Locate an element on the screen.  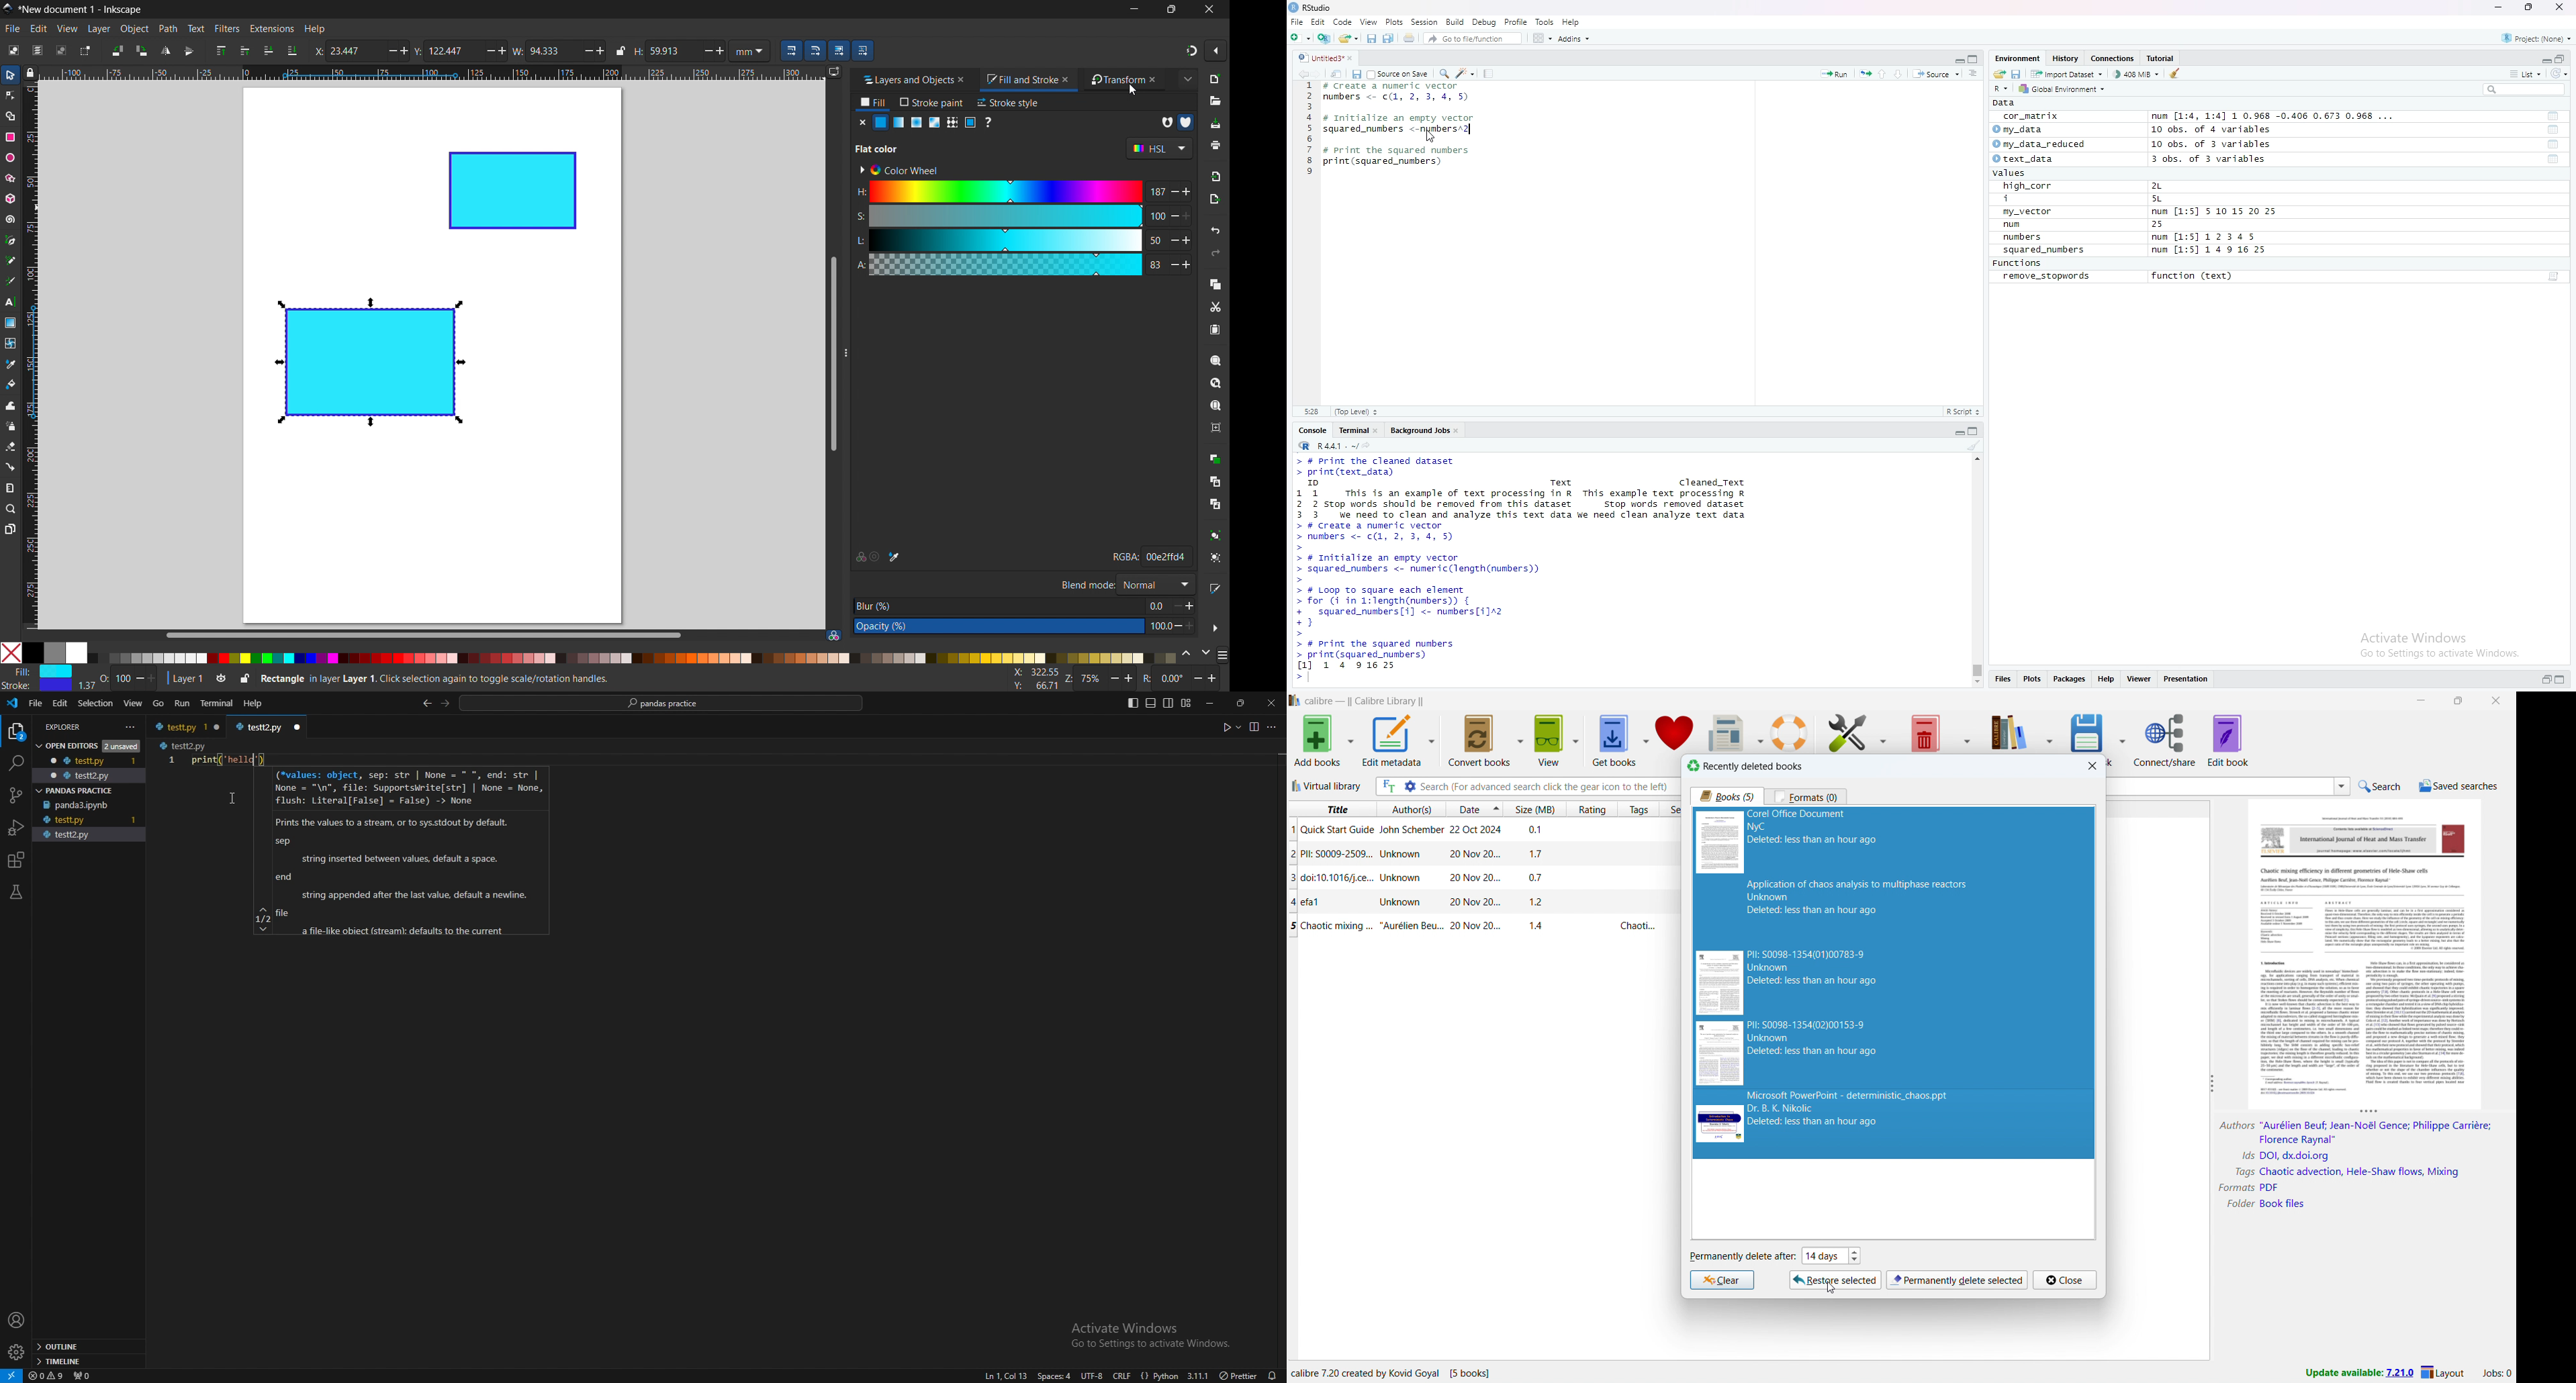
Import Dataset is located at coordinates (2066, 73).